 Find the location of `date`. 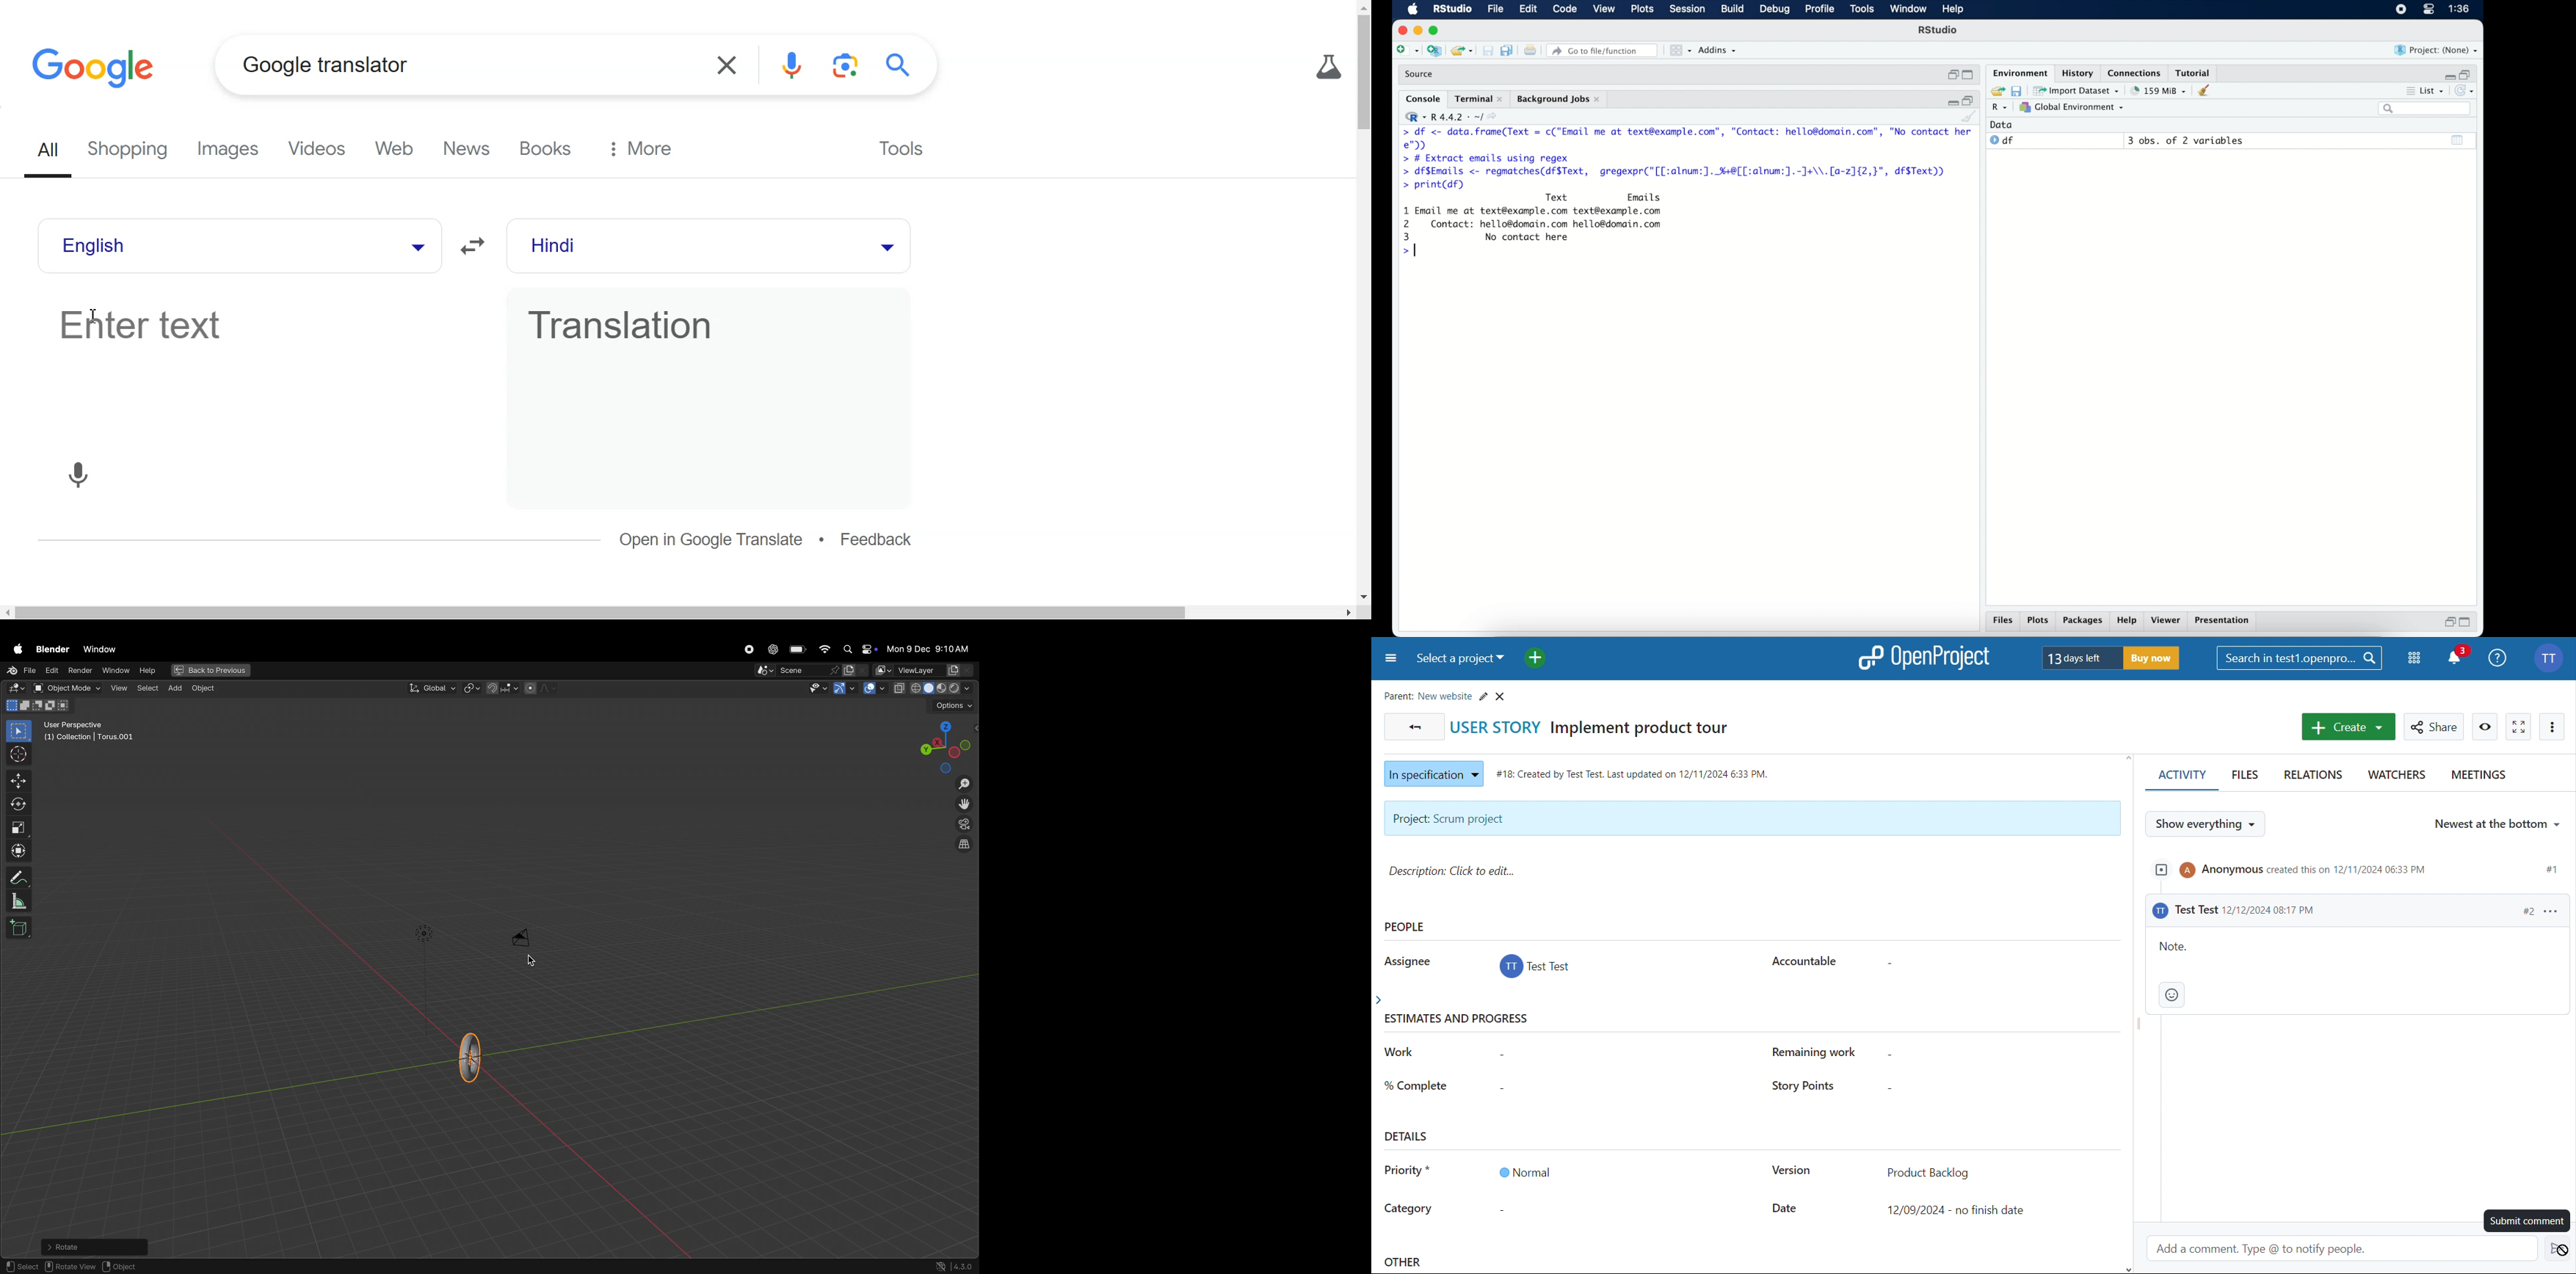

date is located at coordinates (2002, 124).